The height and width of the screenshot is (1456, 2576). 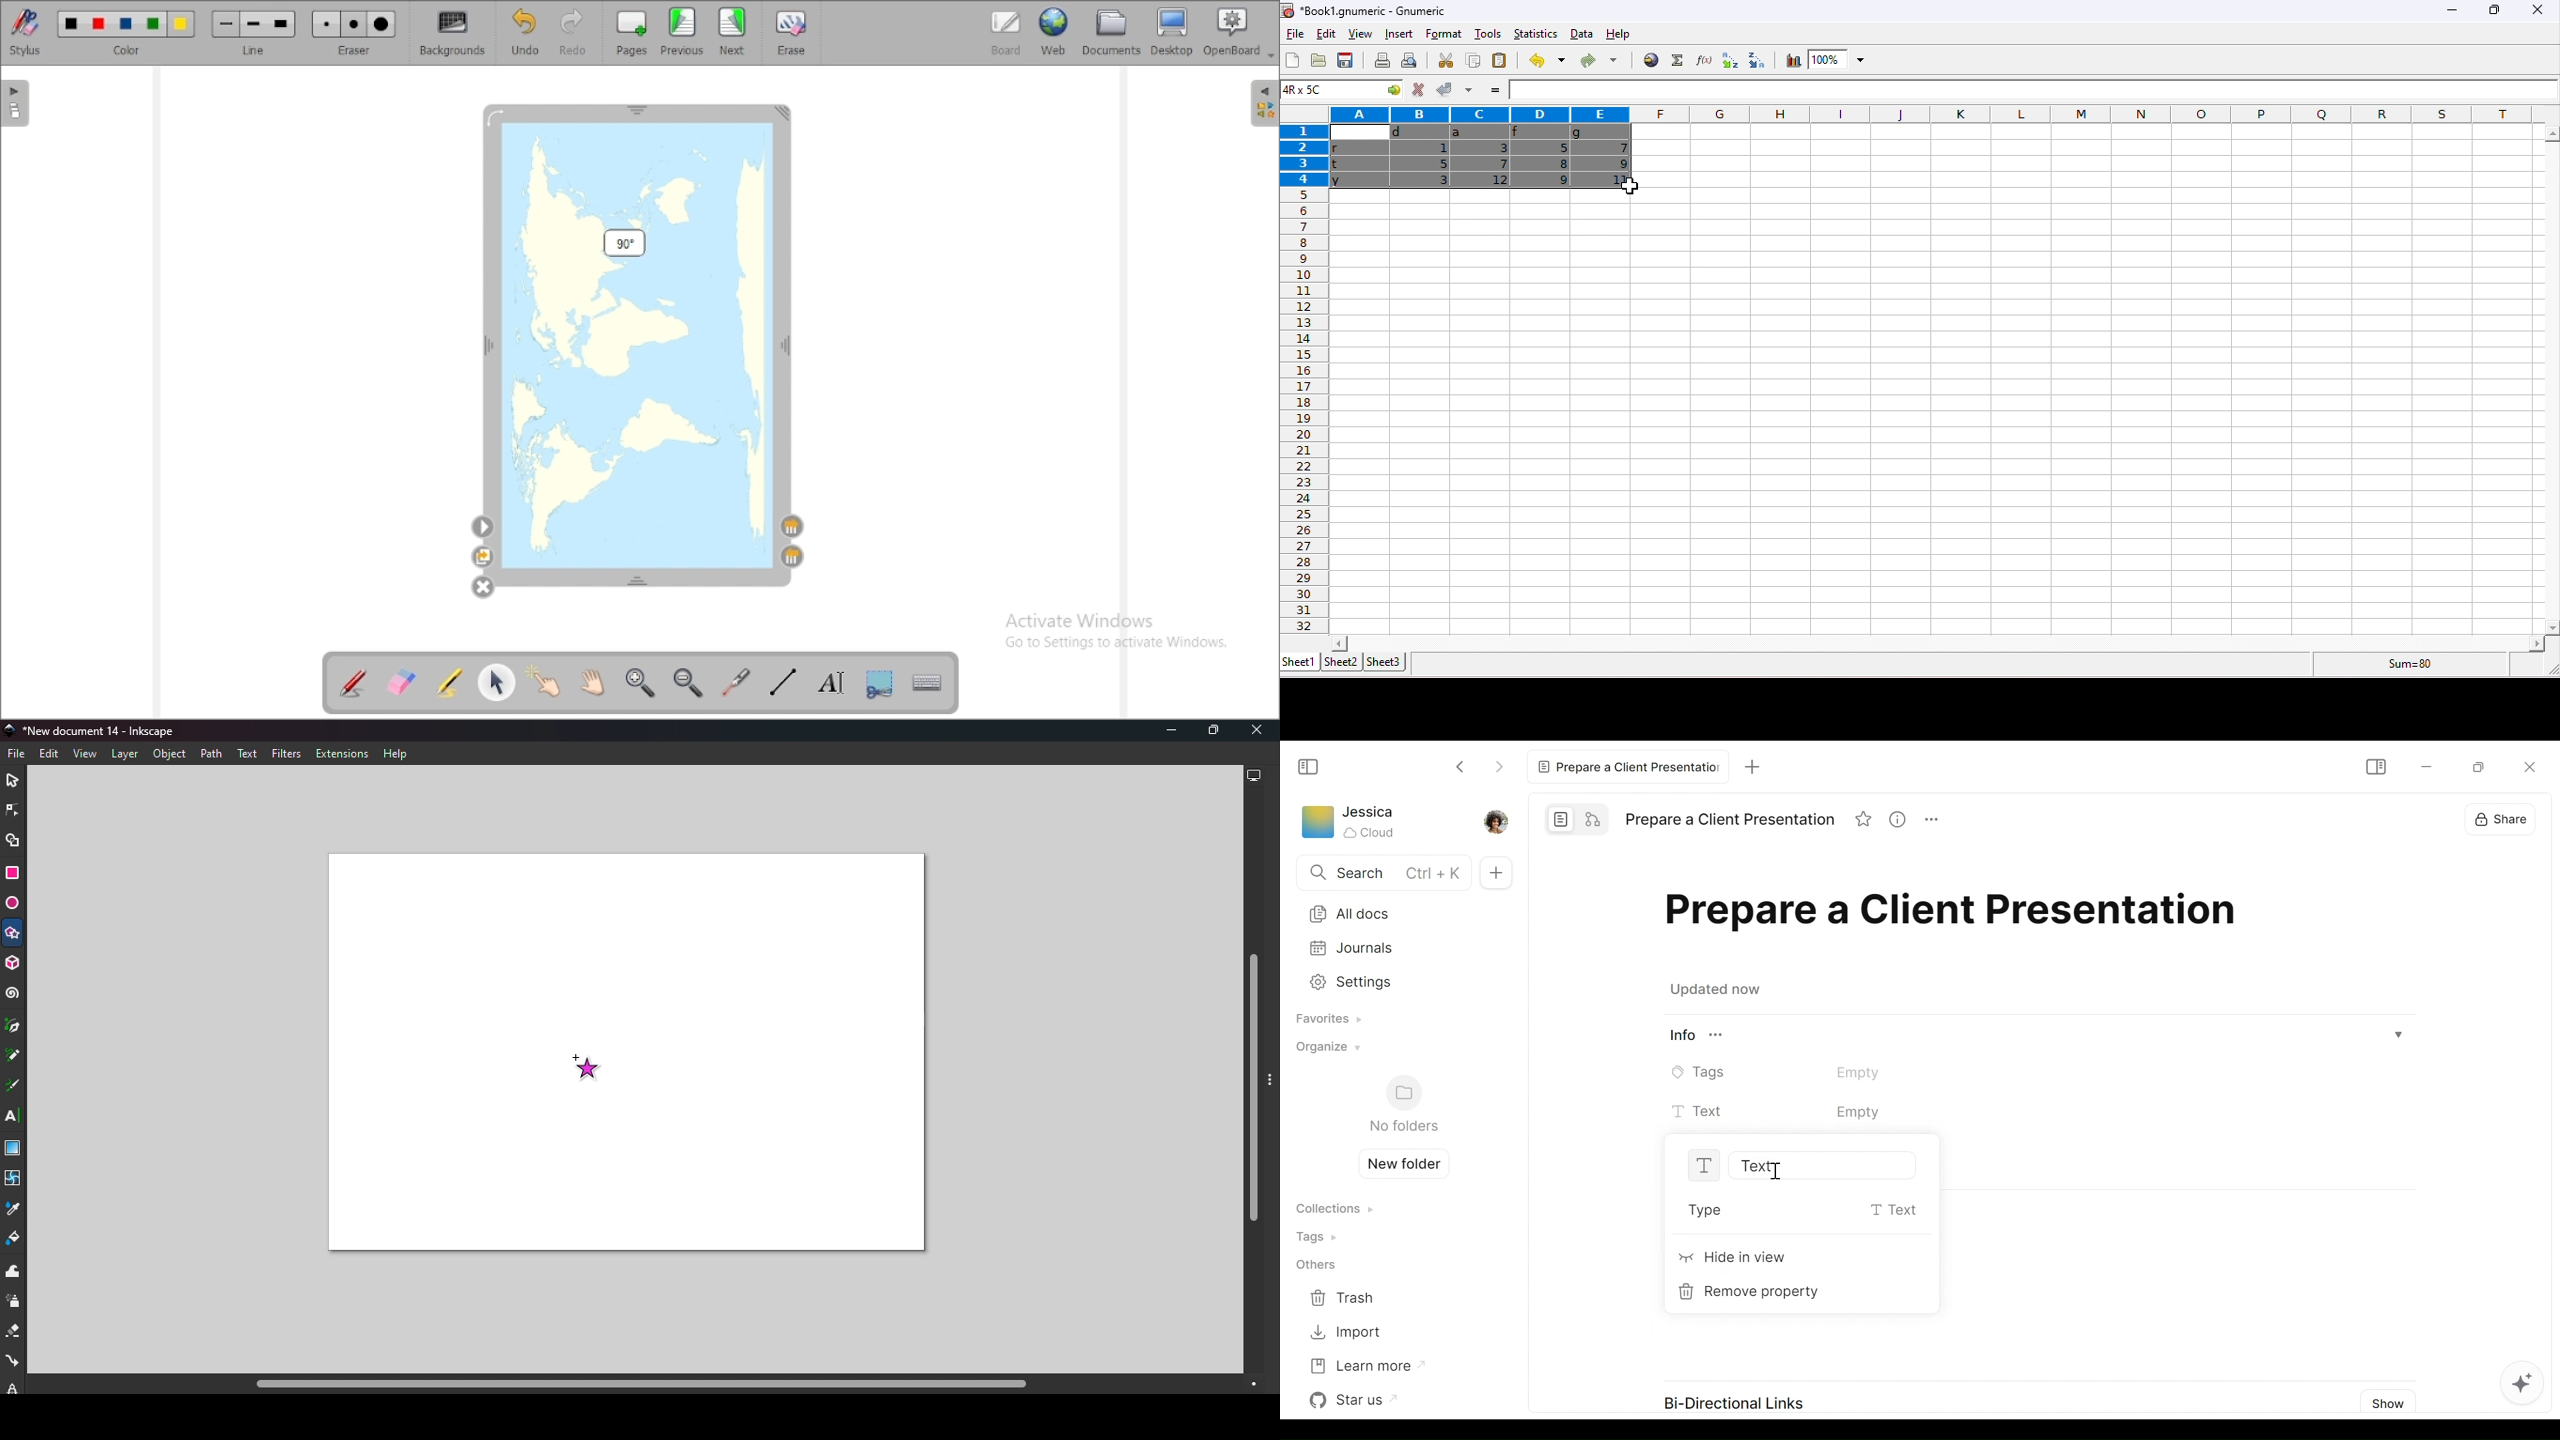 I want to click on New Tab, so click(x=1755, y=766).